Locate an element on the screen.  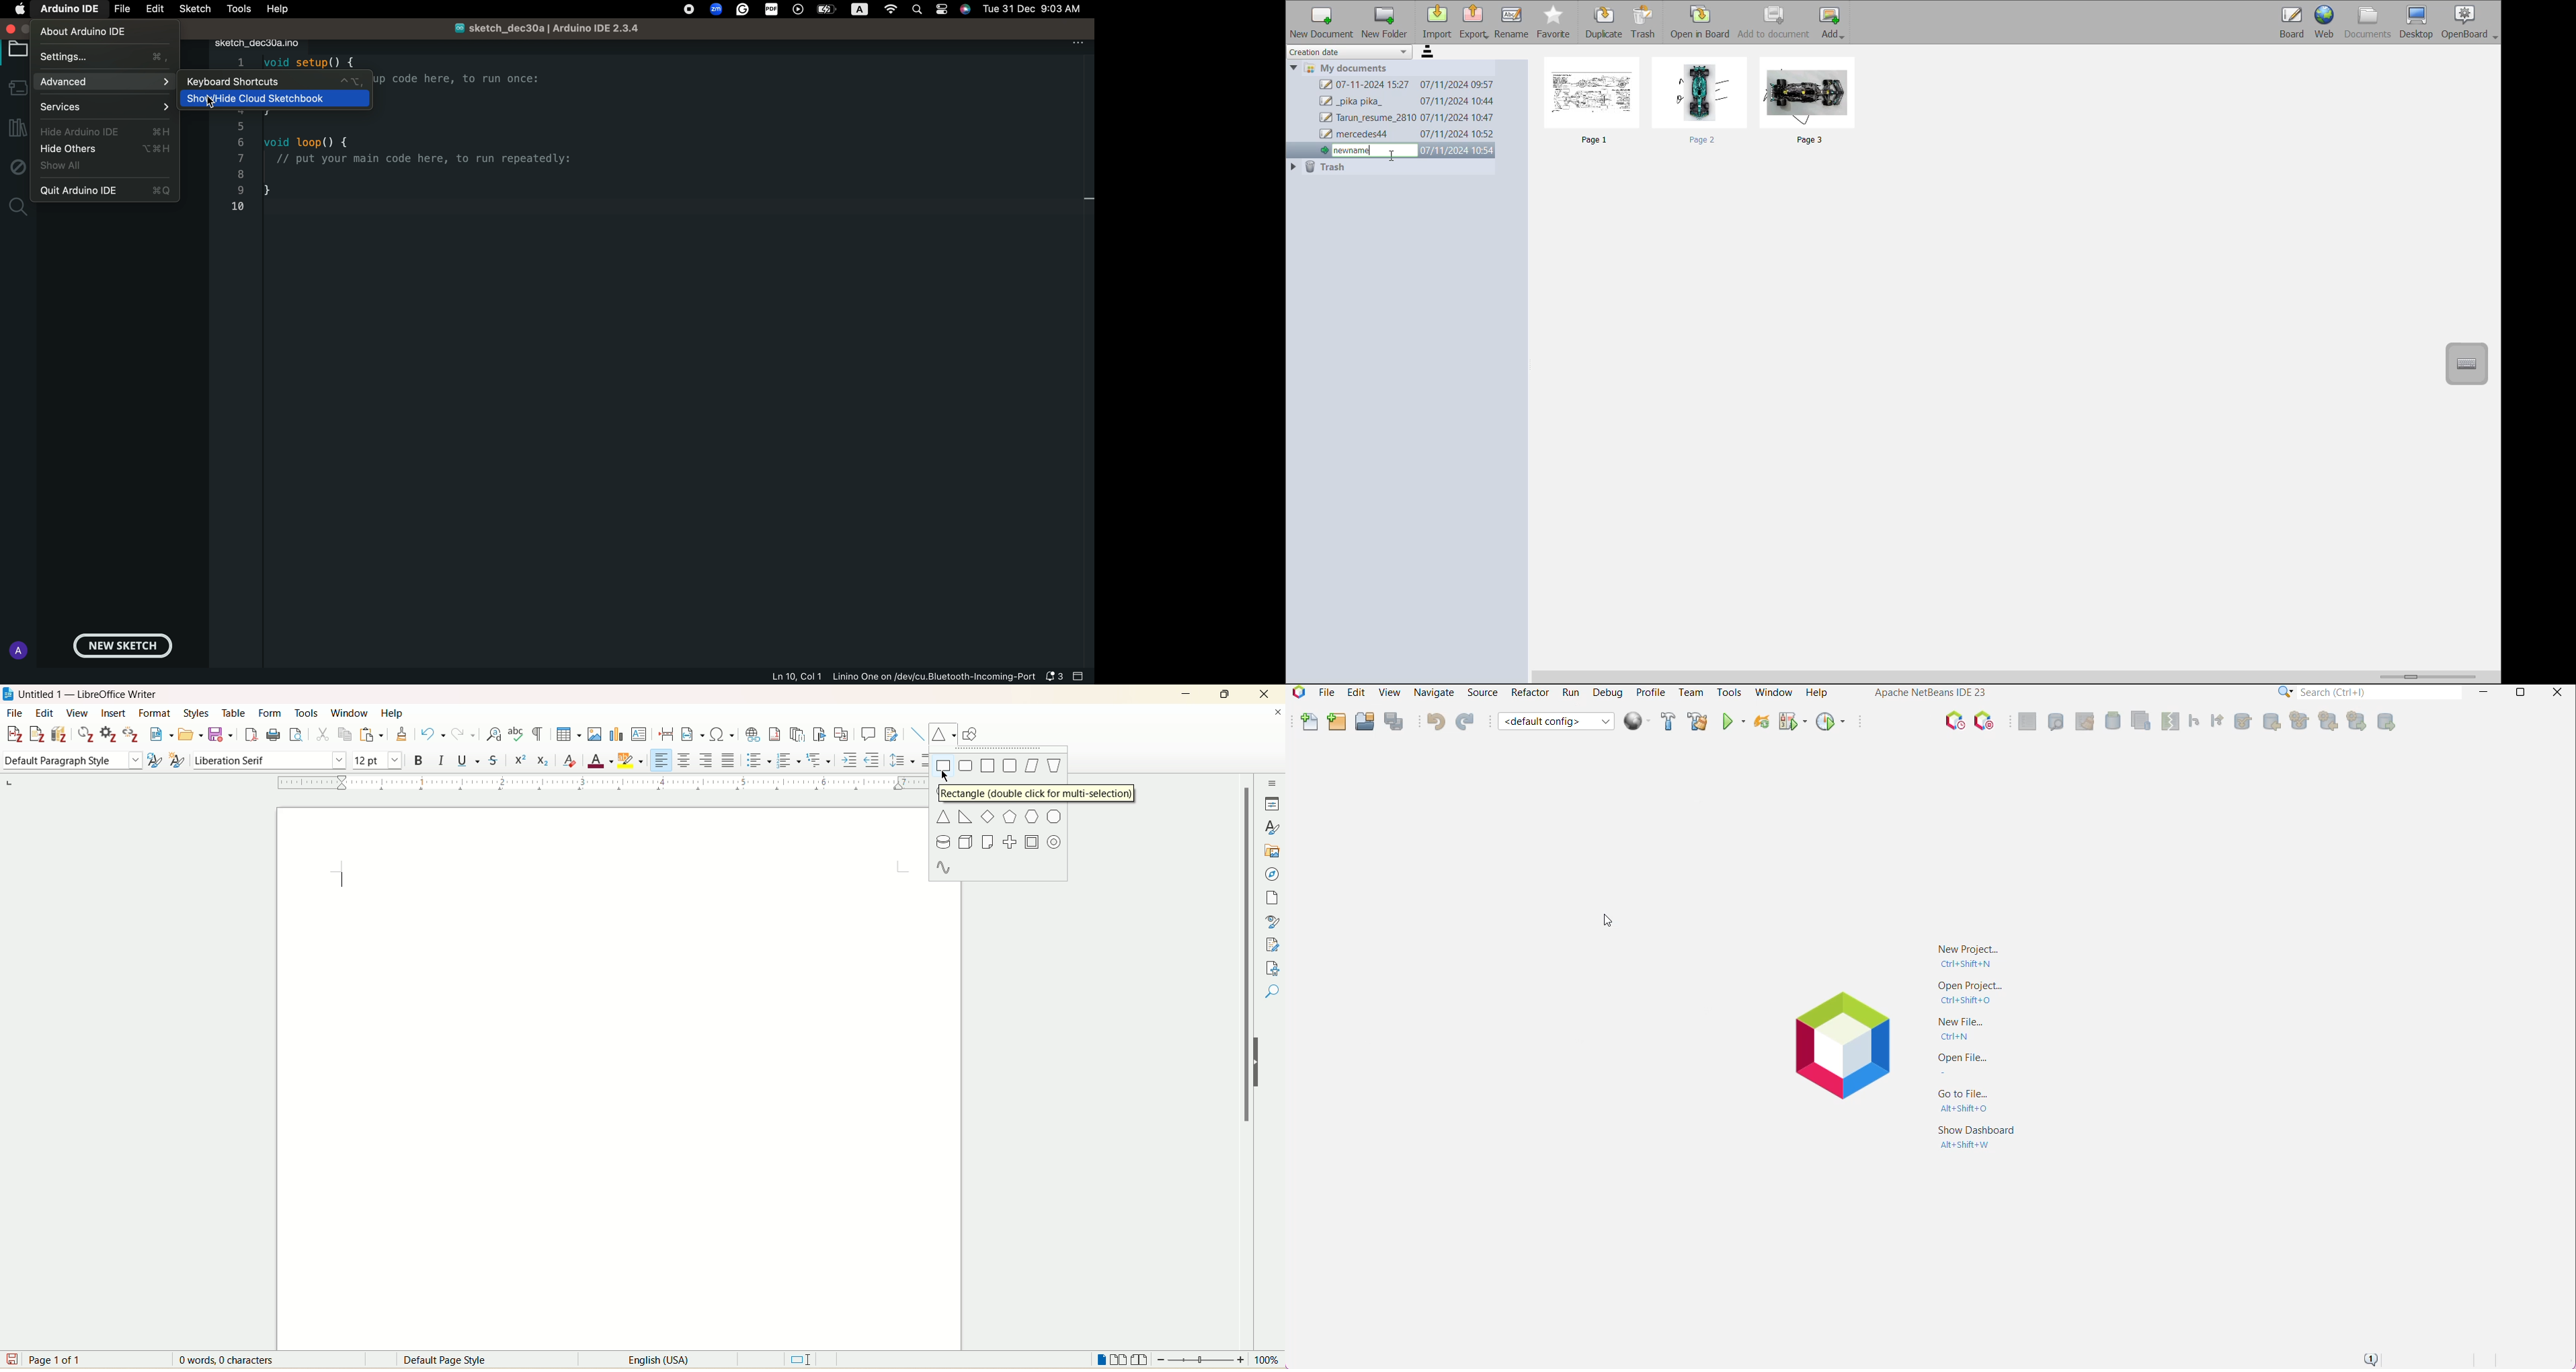
hexagon is located at coordinates (1033, 816).